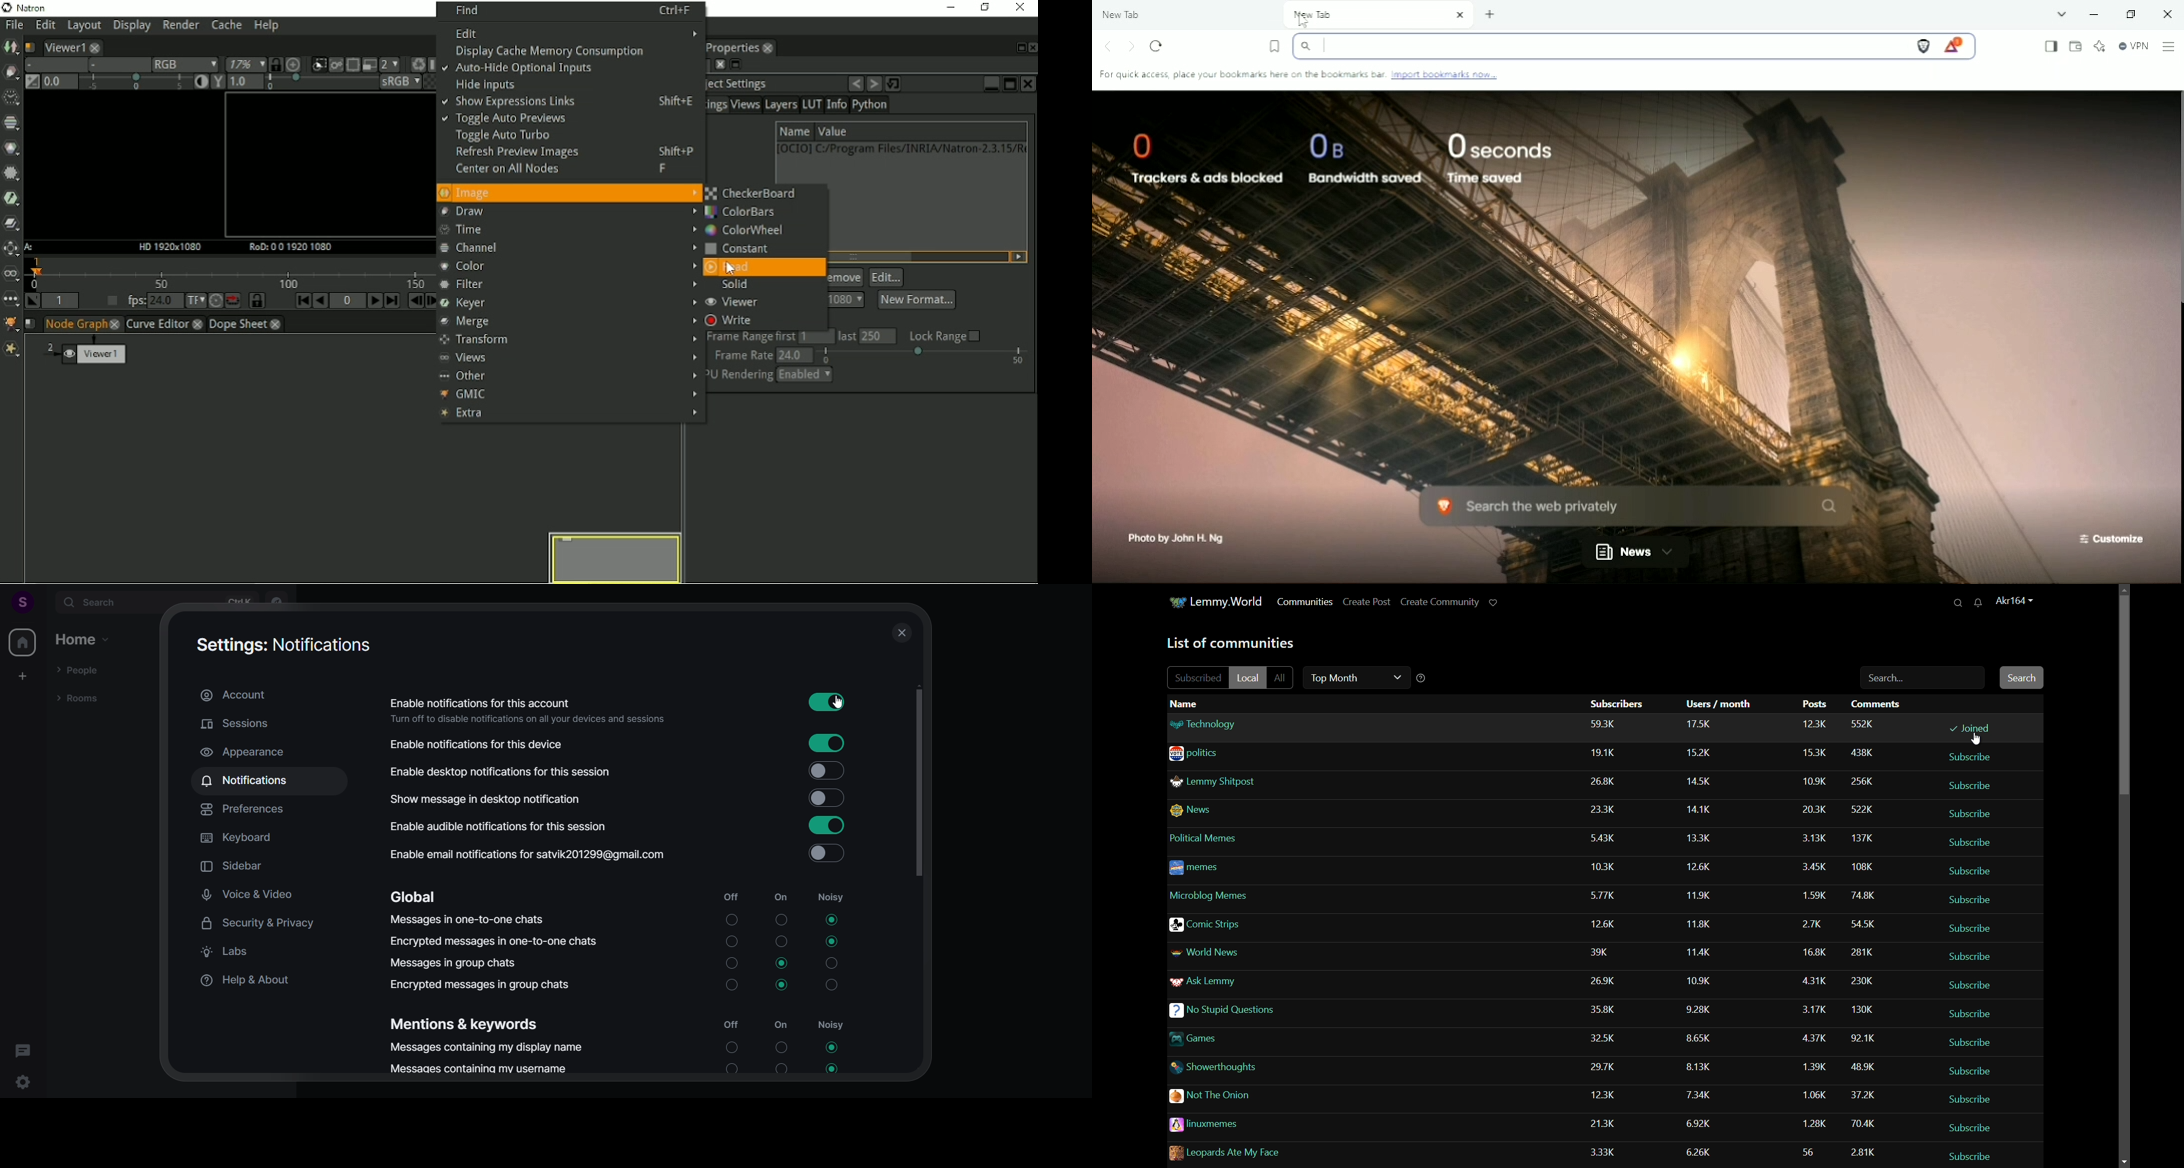 Image resolution: width=2184 pixels, height=1176 pixels. I want to click on posts, so click(1810, 863).